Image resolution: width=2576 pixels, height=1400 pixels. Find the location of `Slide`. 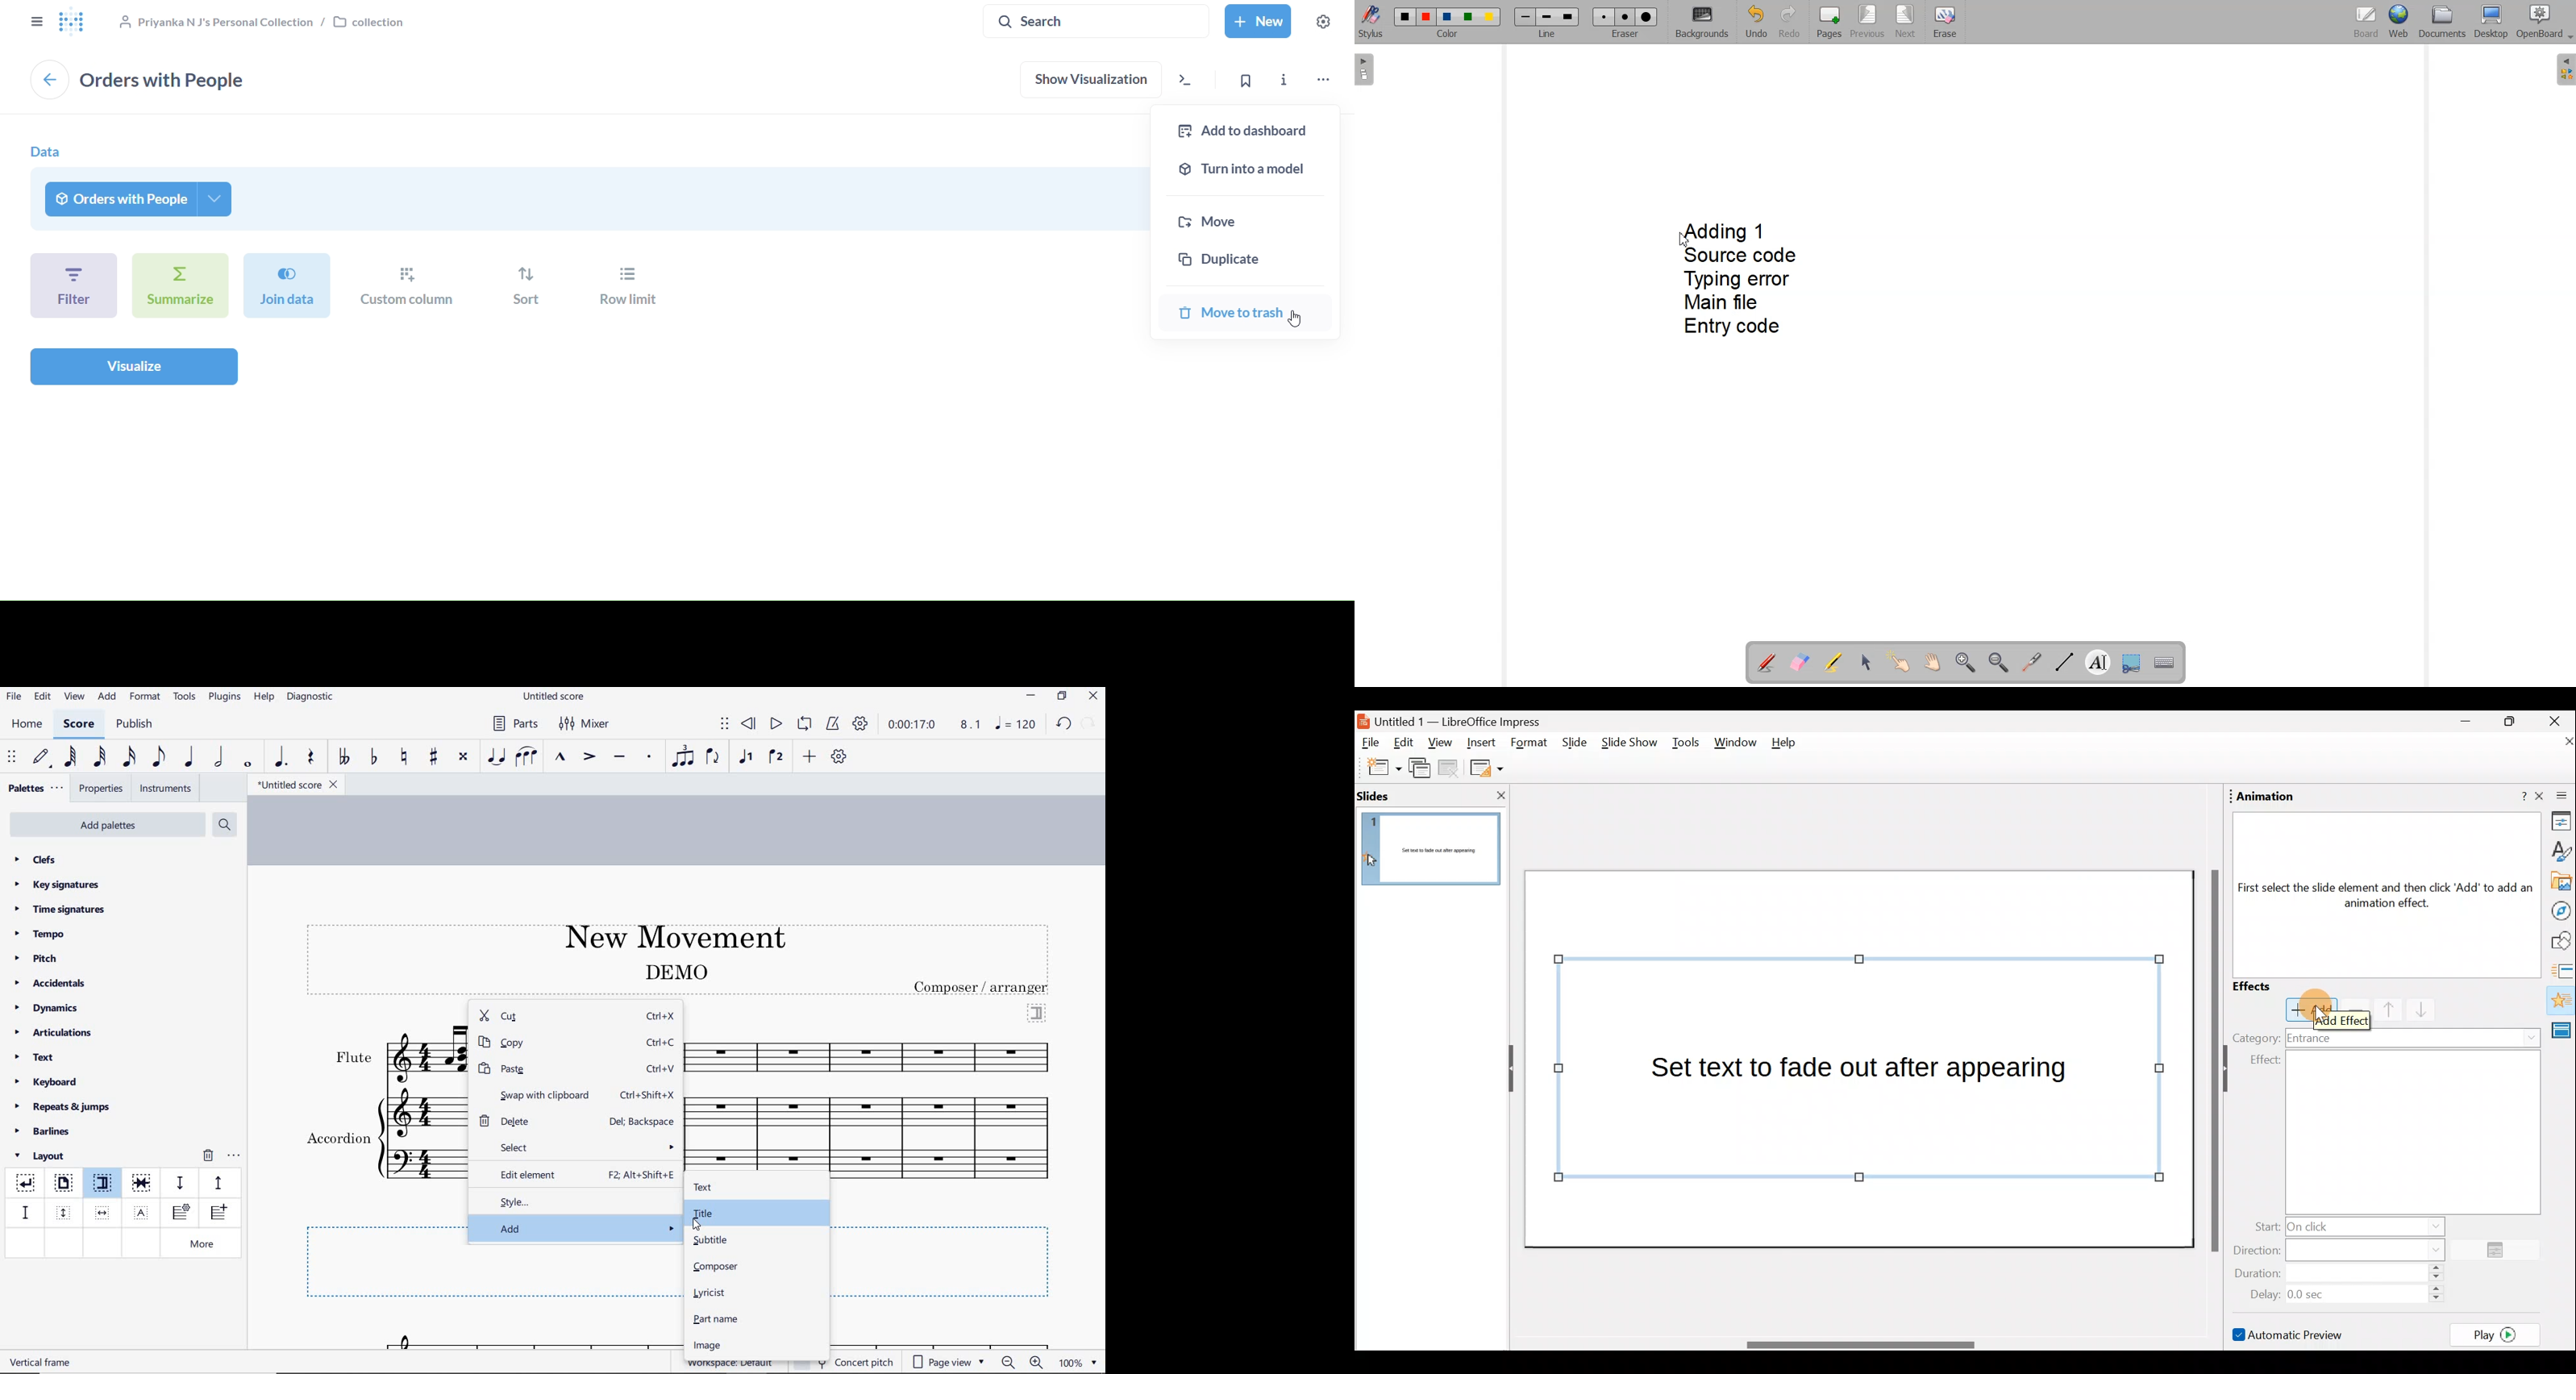

Slide is located at coordinates (1572, 743).